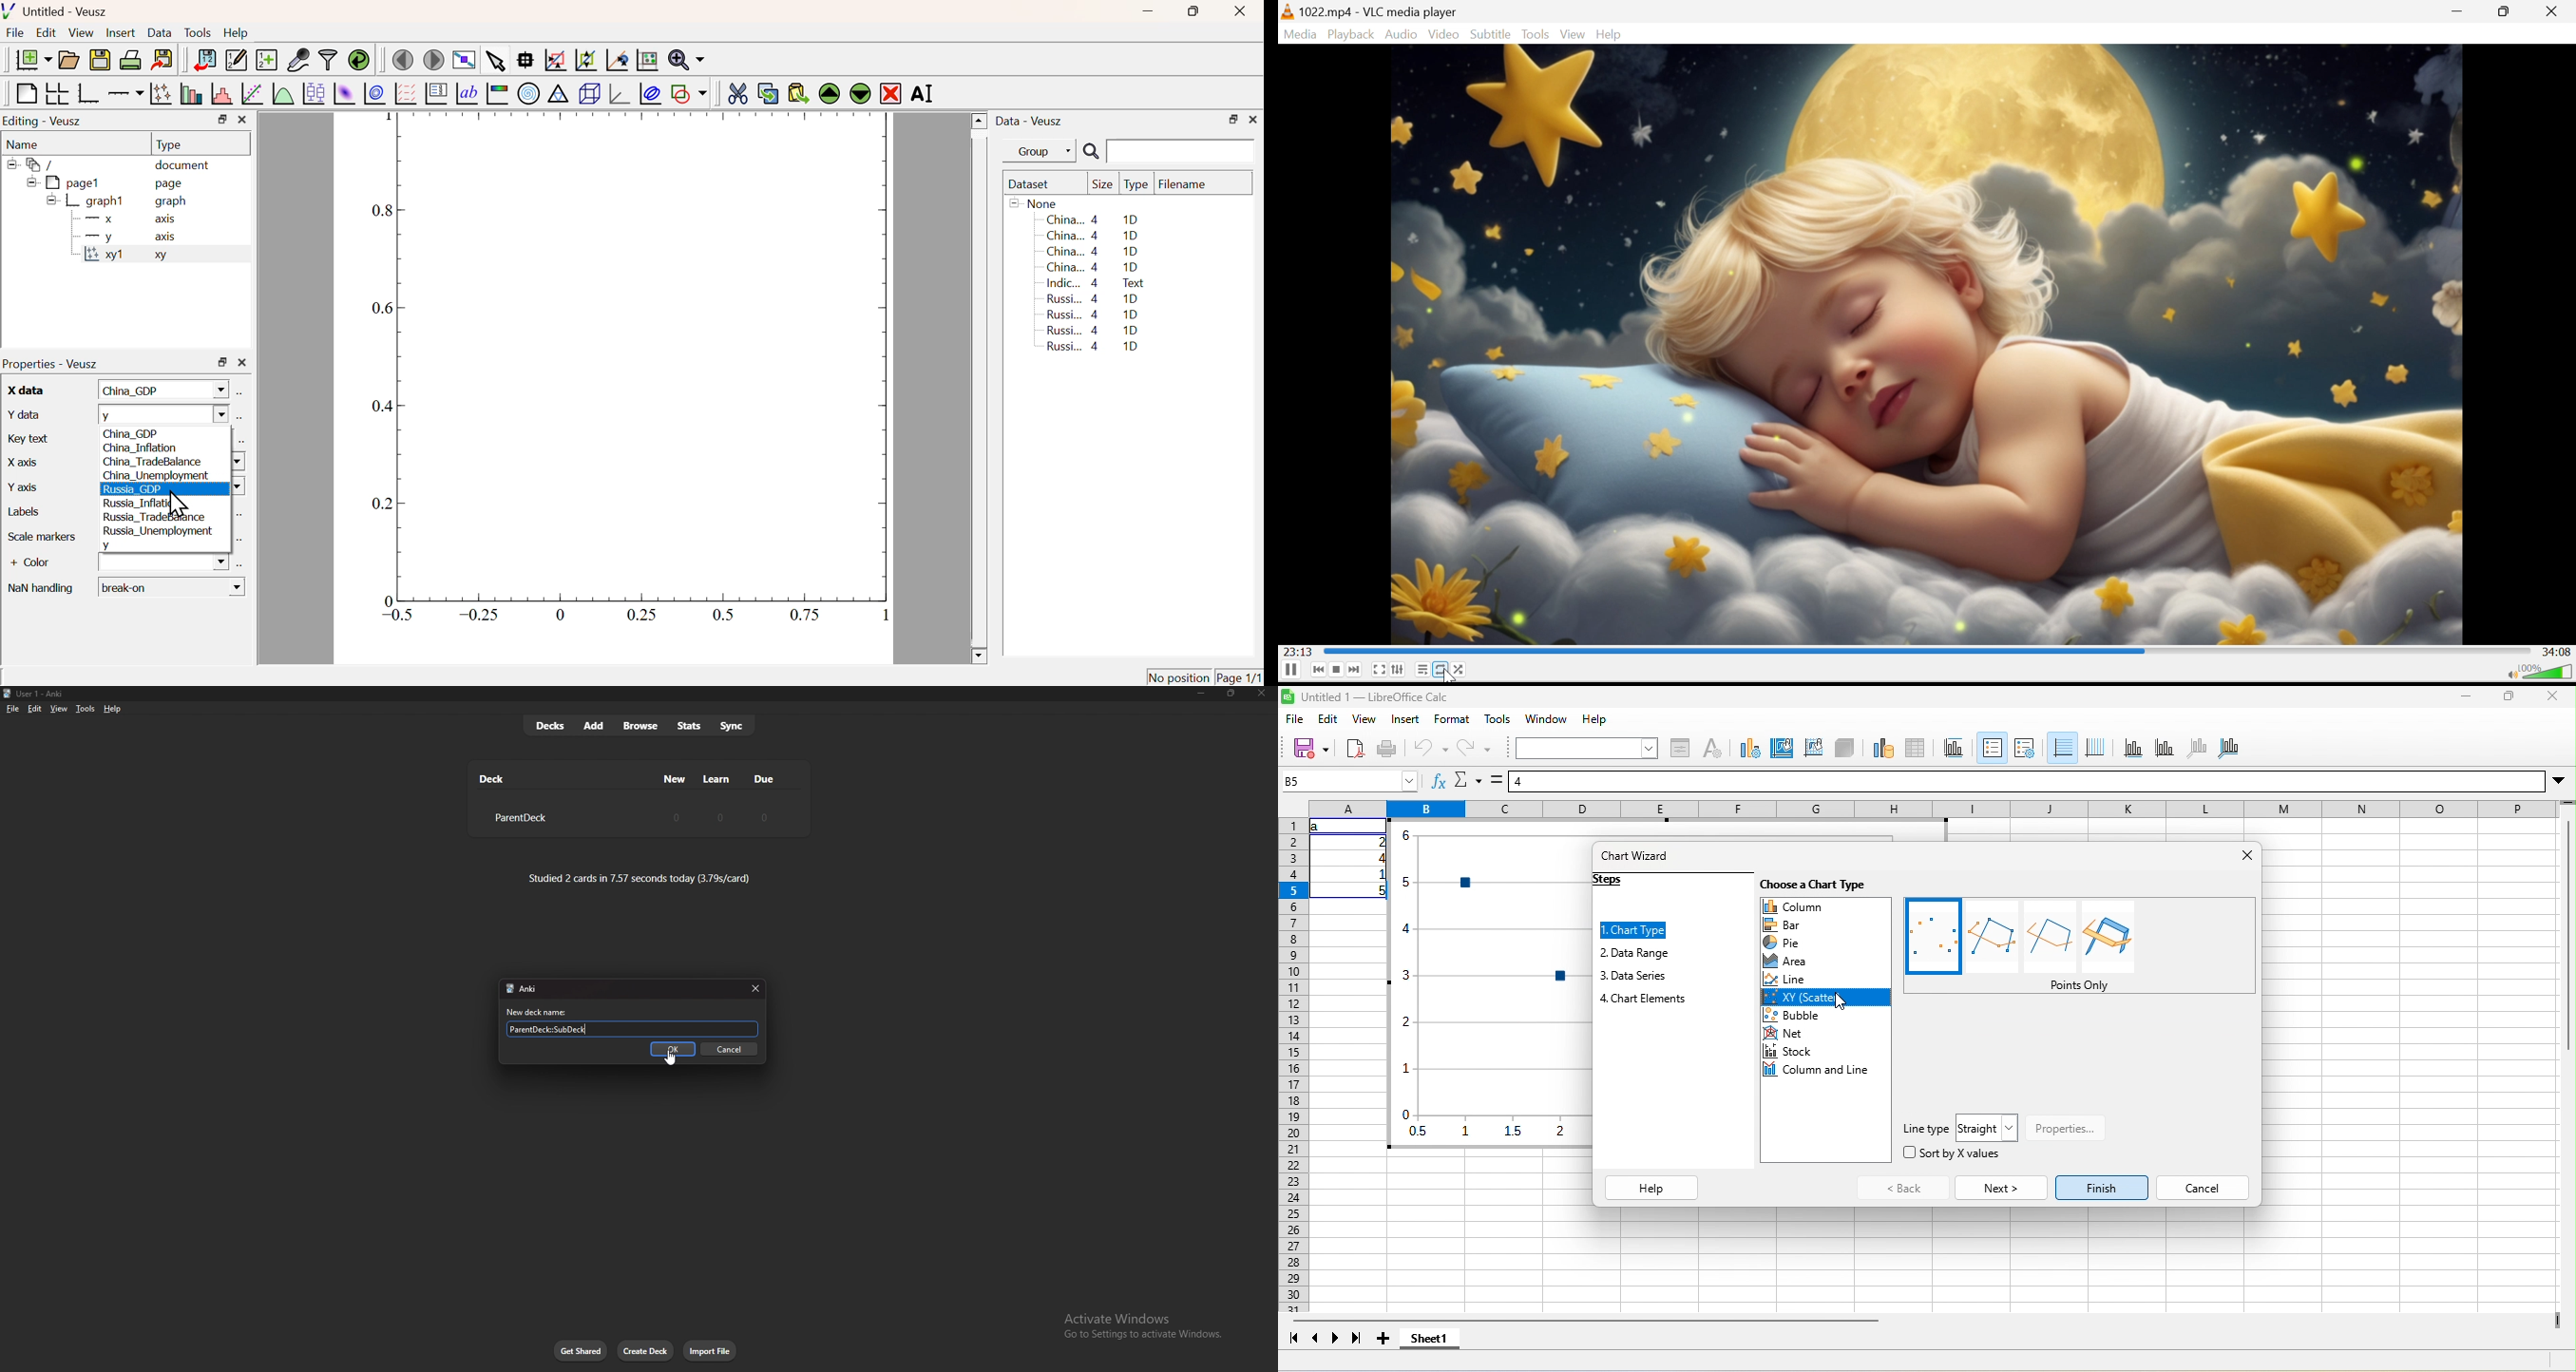 The height and width of the screenshot is (1372, 2576). I want to click on Help, so click(1610, 36).